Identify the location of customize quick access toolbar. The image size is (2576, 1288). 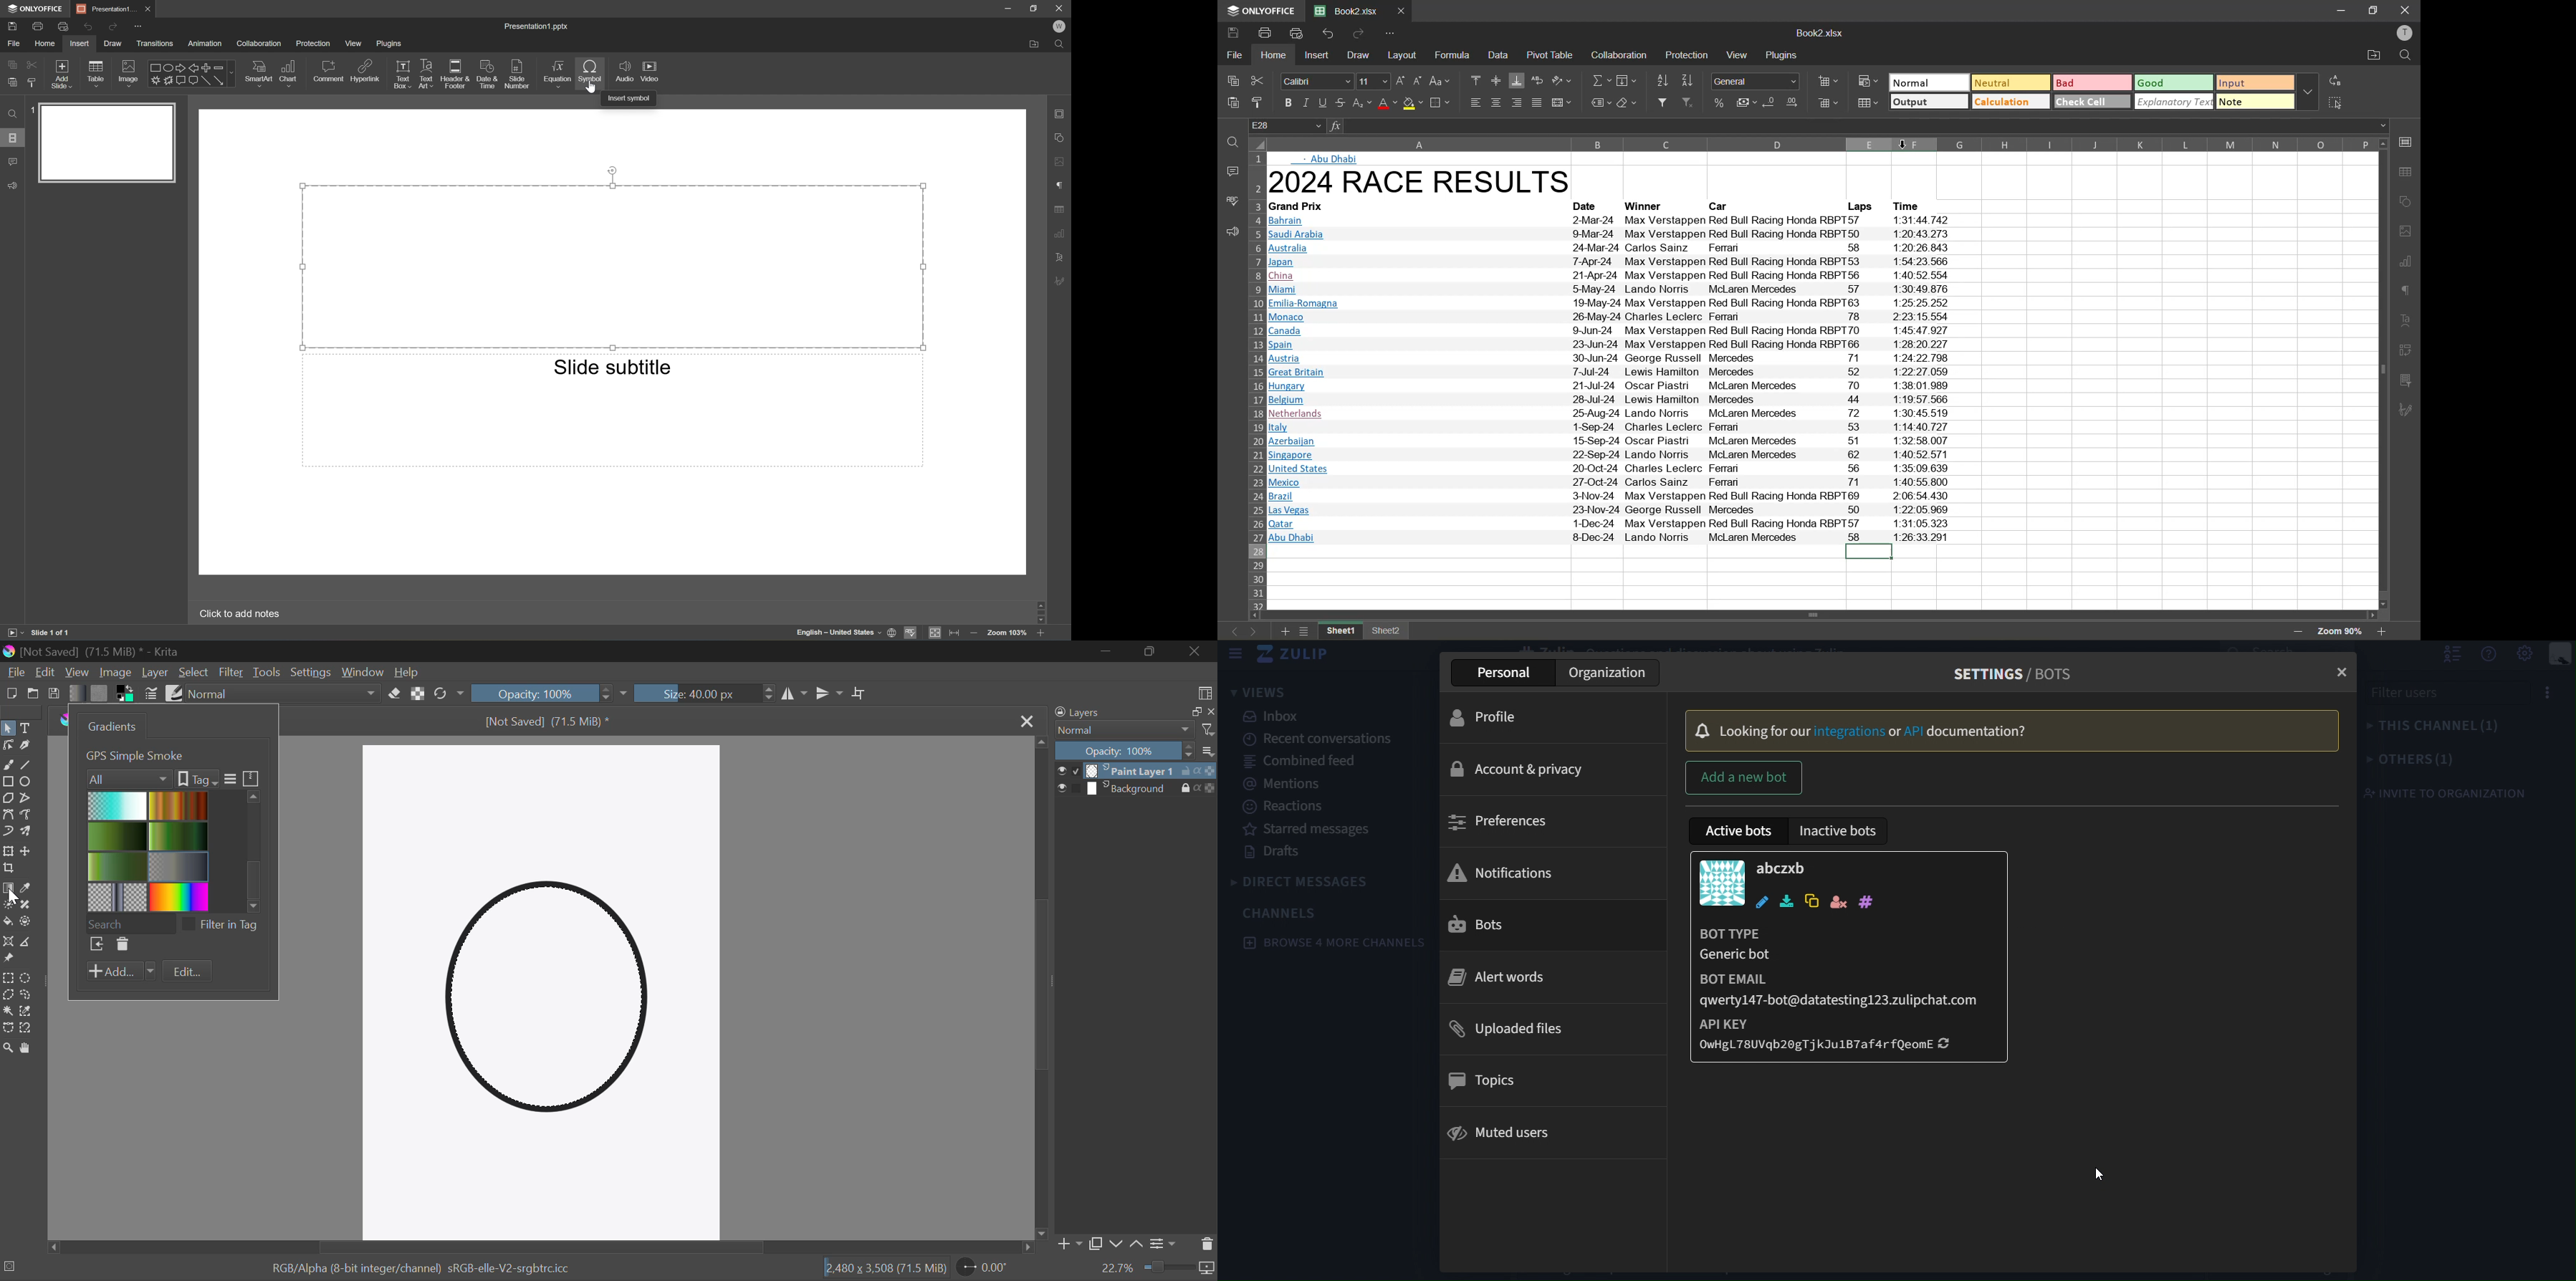
(1393, 33).